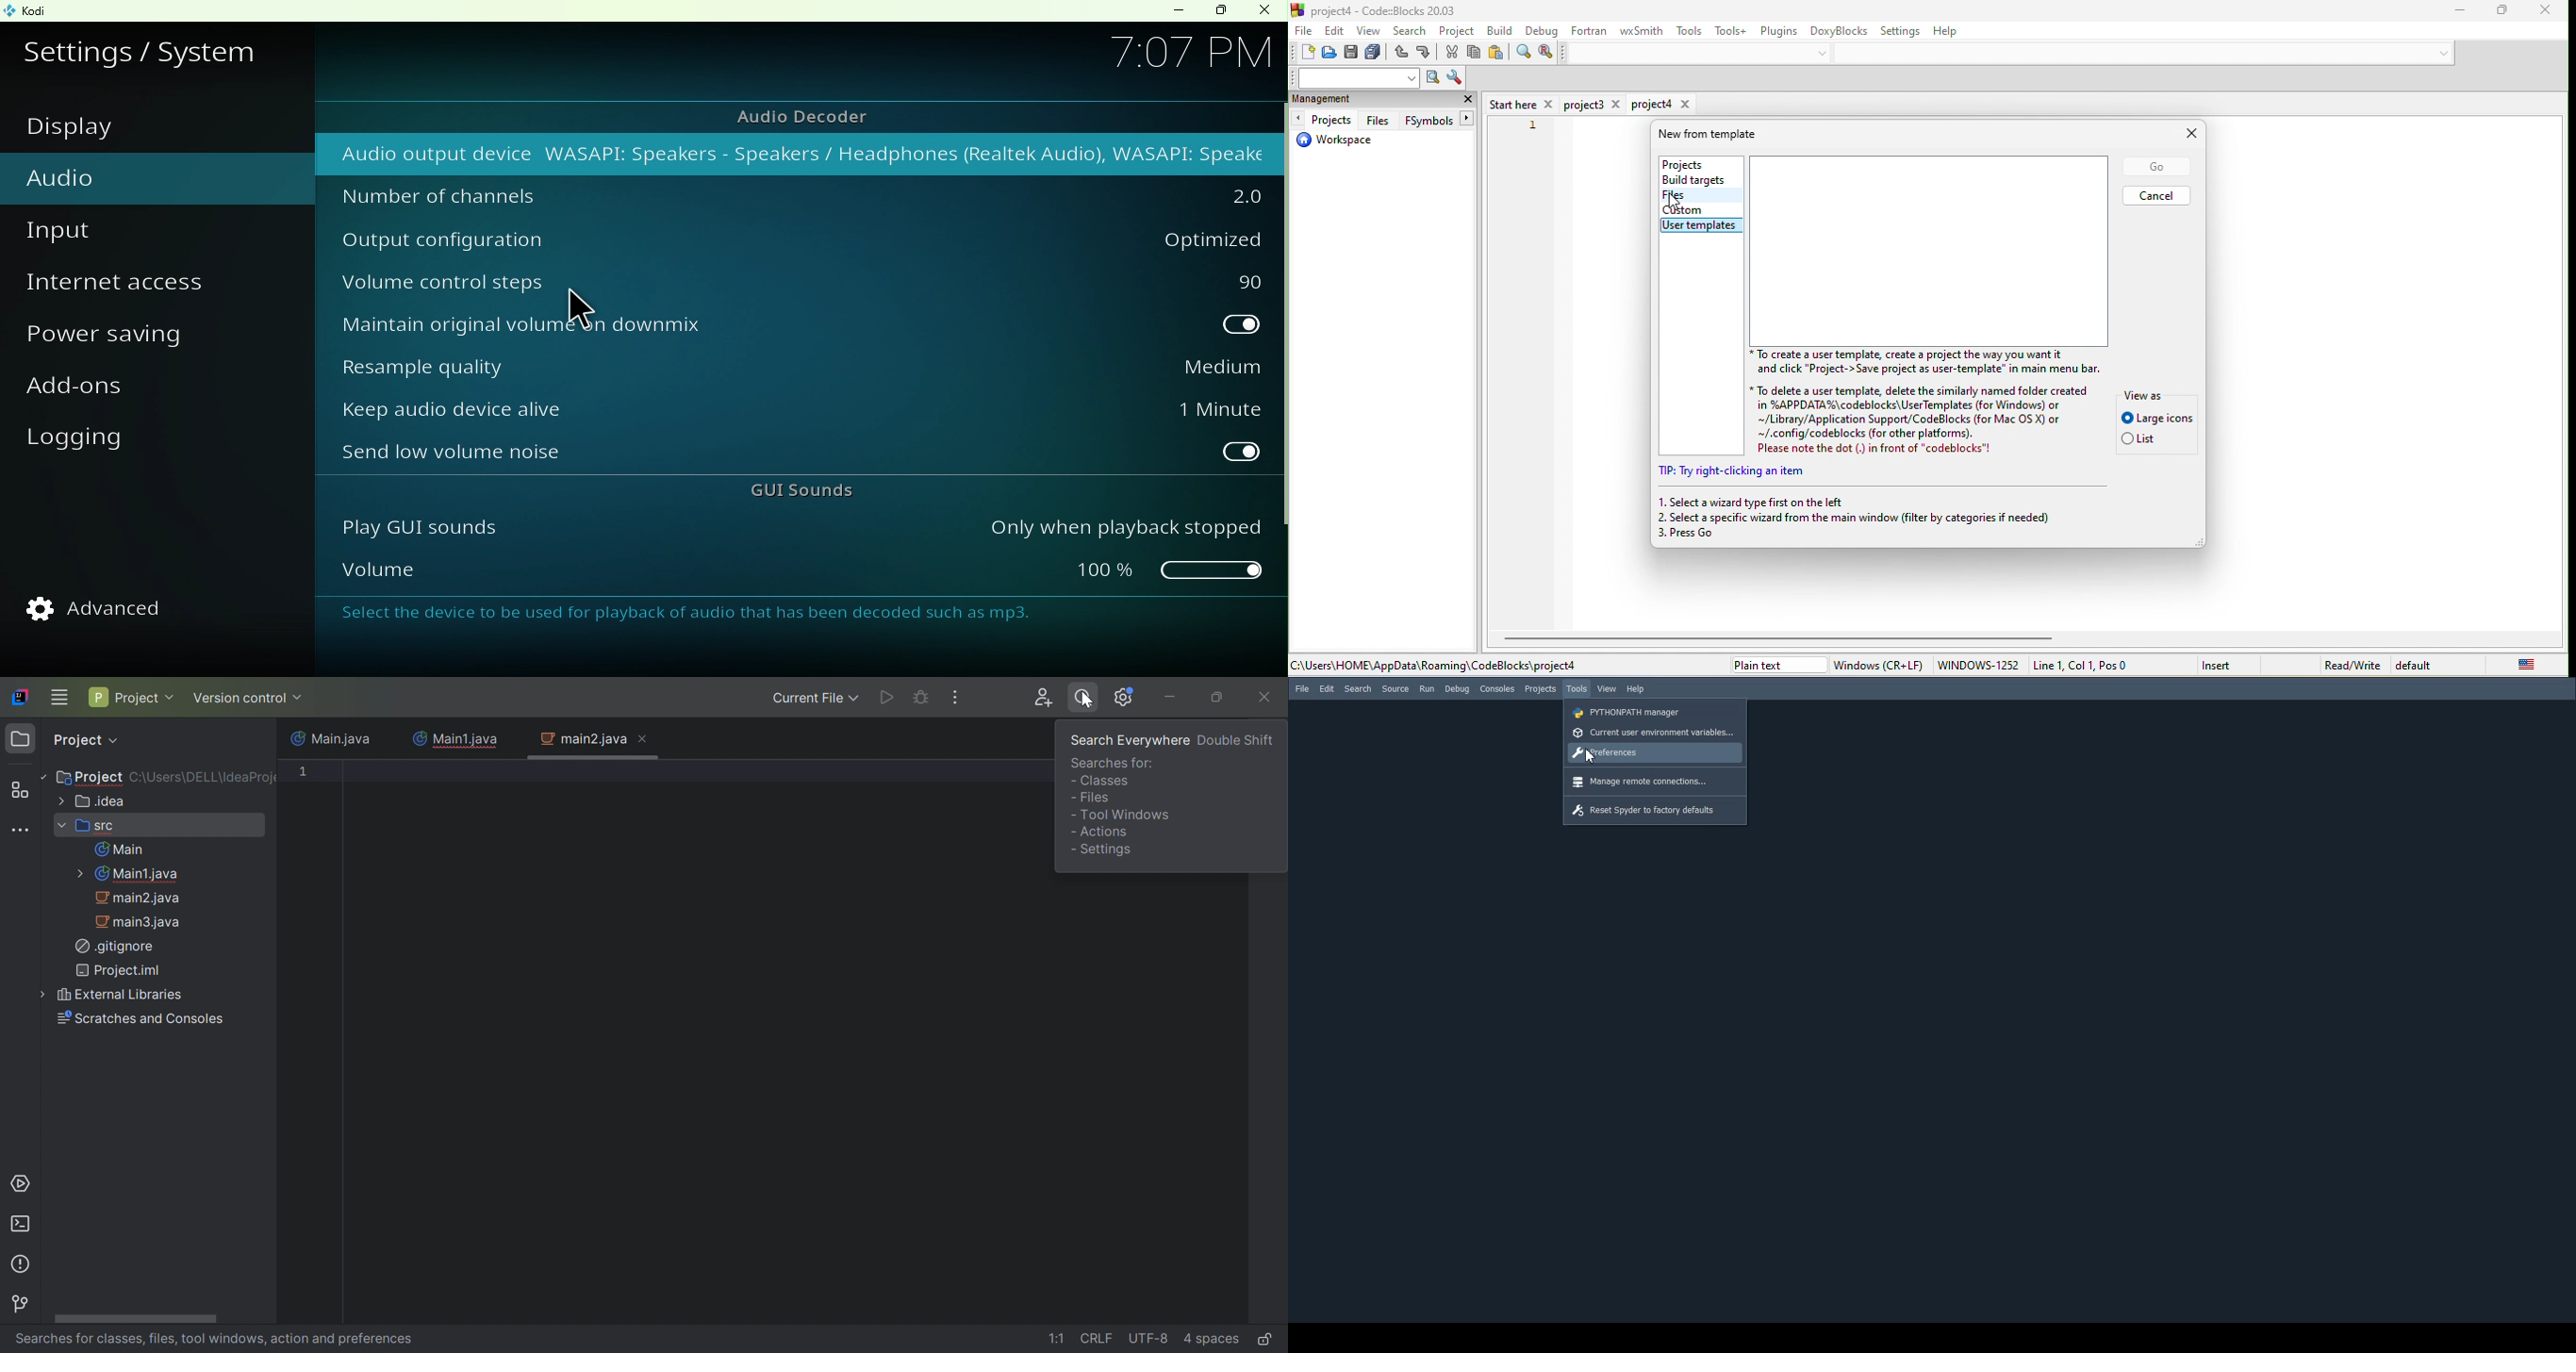 The height and width of the screenshot is (1372, 2576). What do you see at coordinates (1102, 782) in the screenshot?
I see `- Classes` at bounding box center [1102, 782].